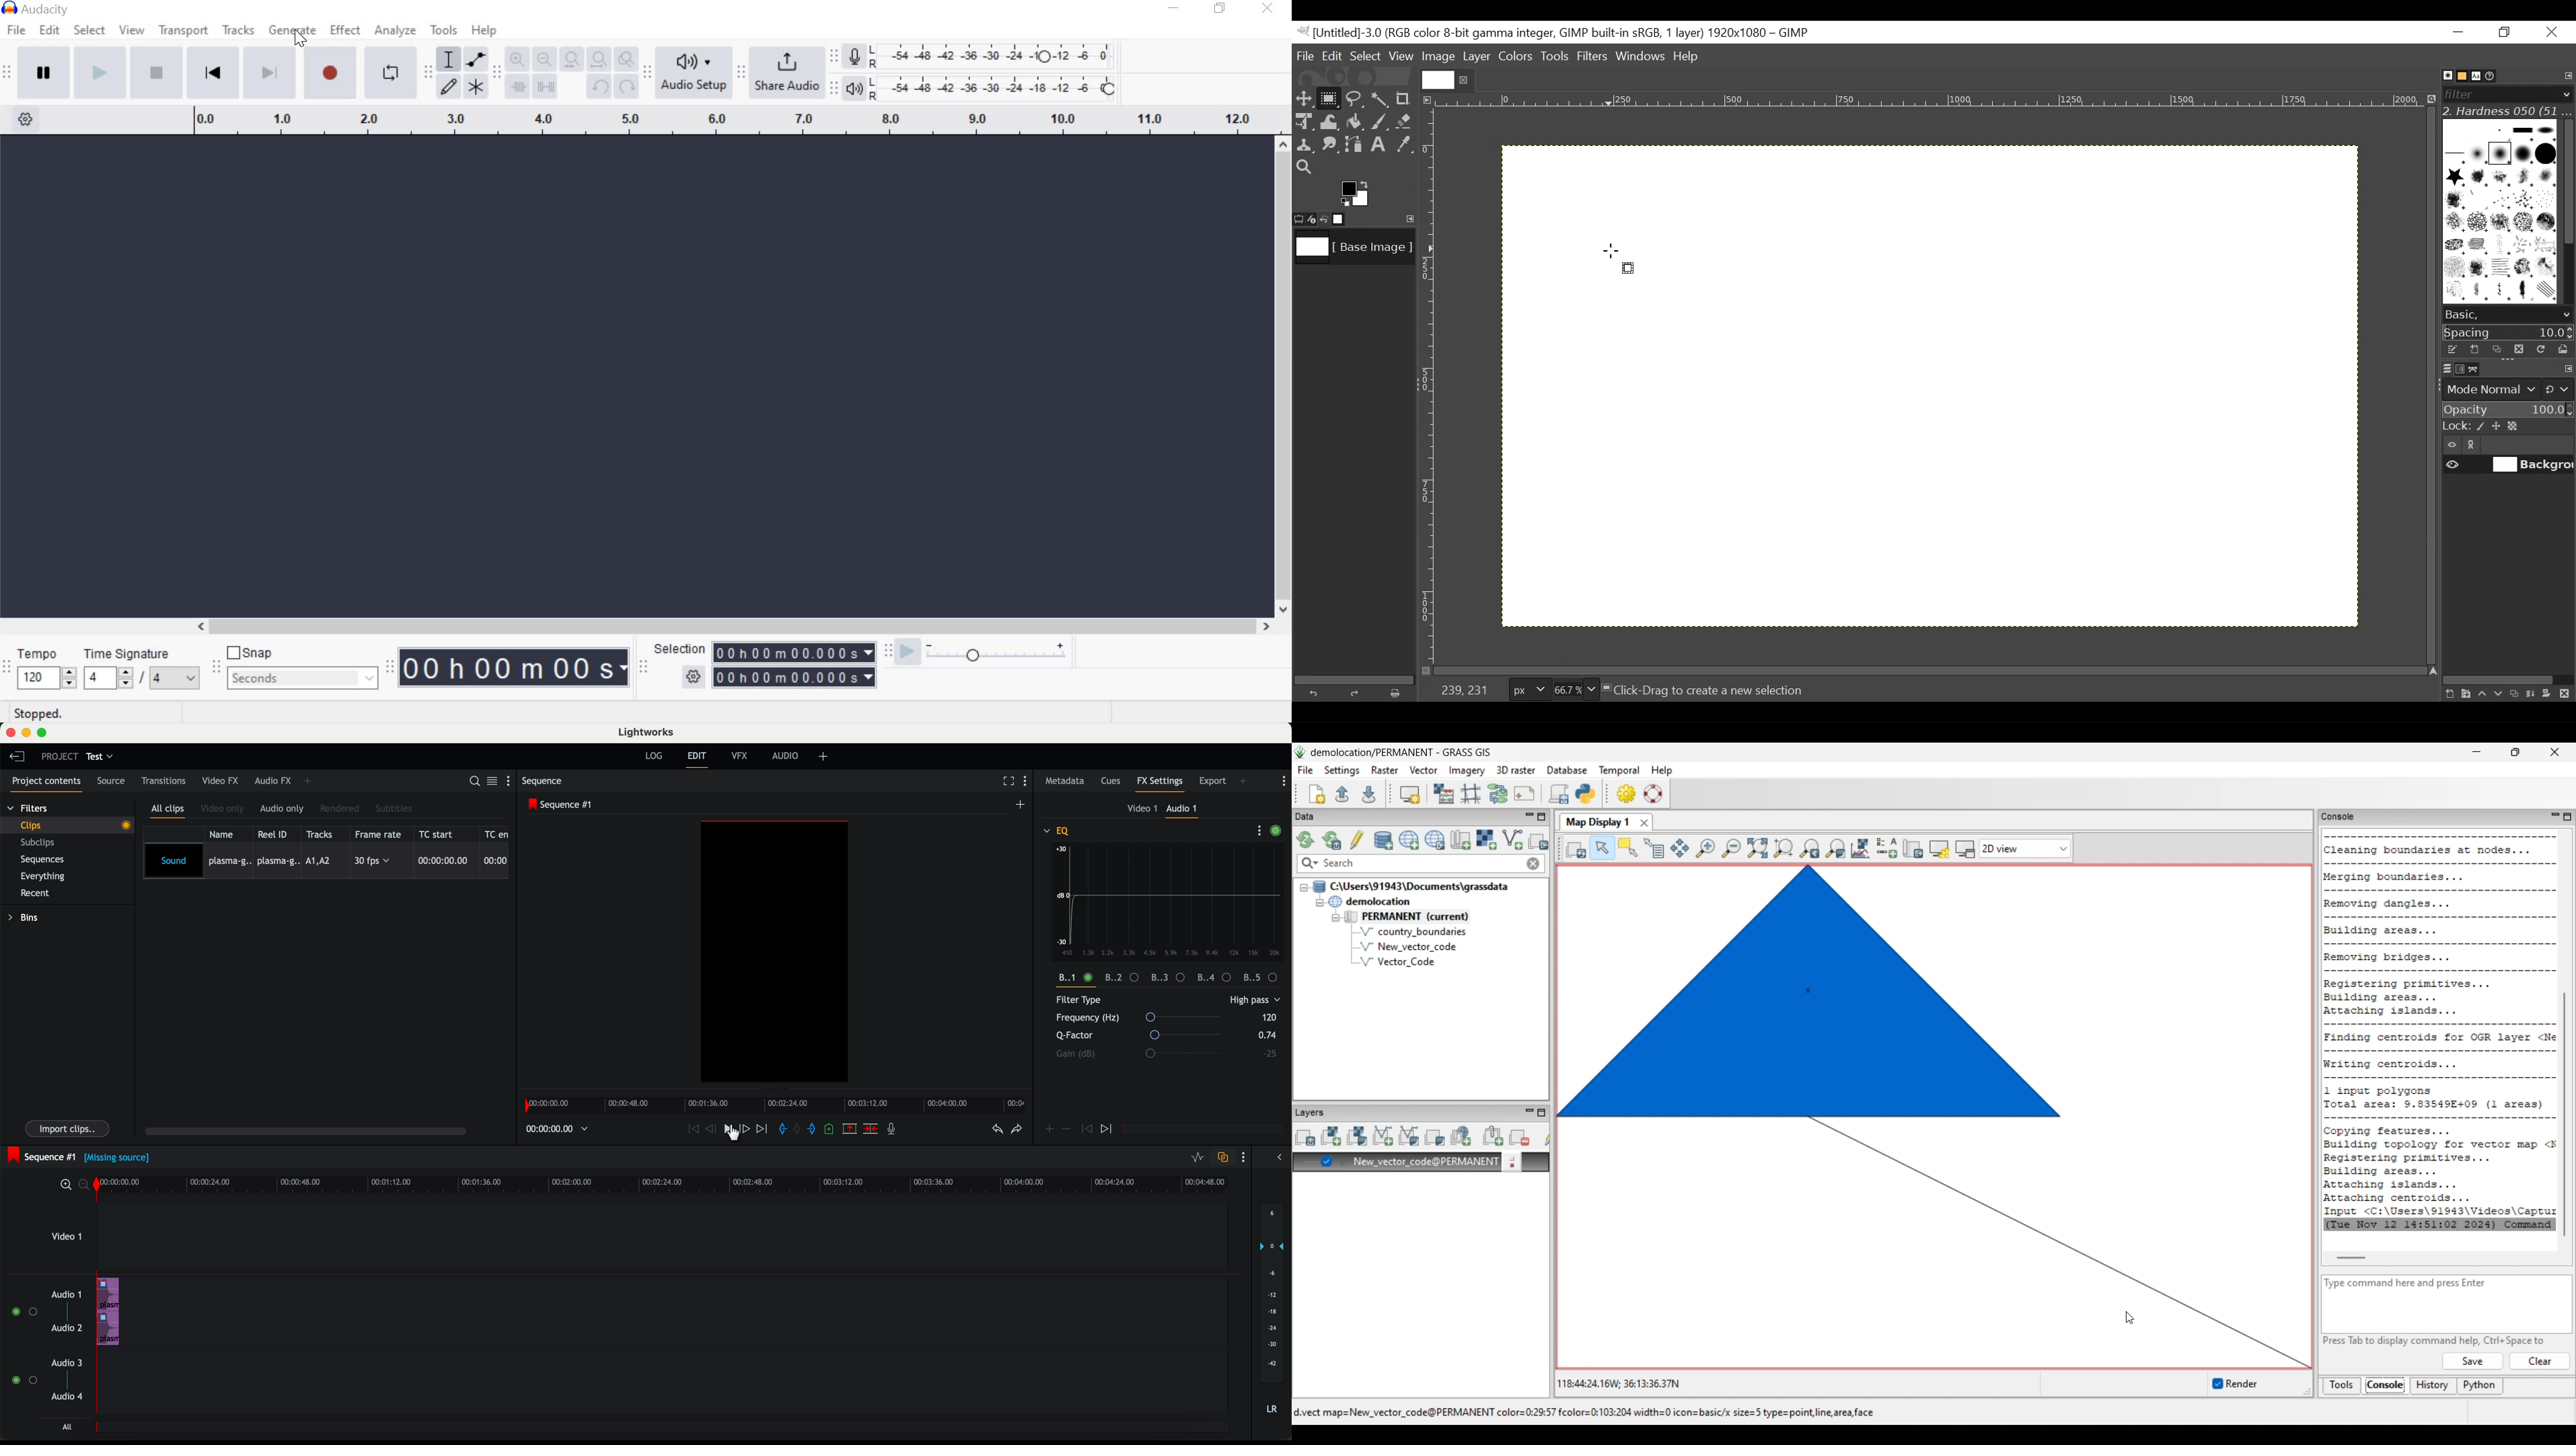 This screenshot has height=1456, width=2576. What do you see at coordinates (1272, 1315) in the screenshot?
I see `audio output level` at bounding box center [1272, 1315].